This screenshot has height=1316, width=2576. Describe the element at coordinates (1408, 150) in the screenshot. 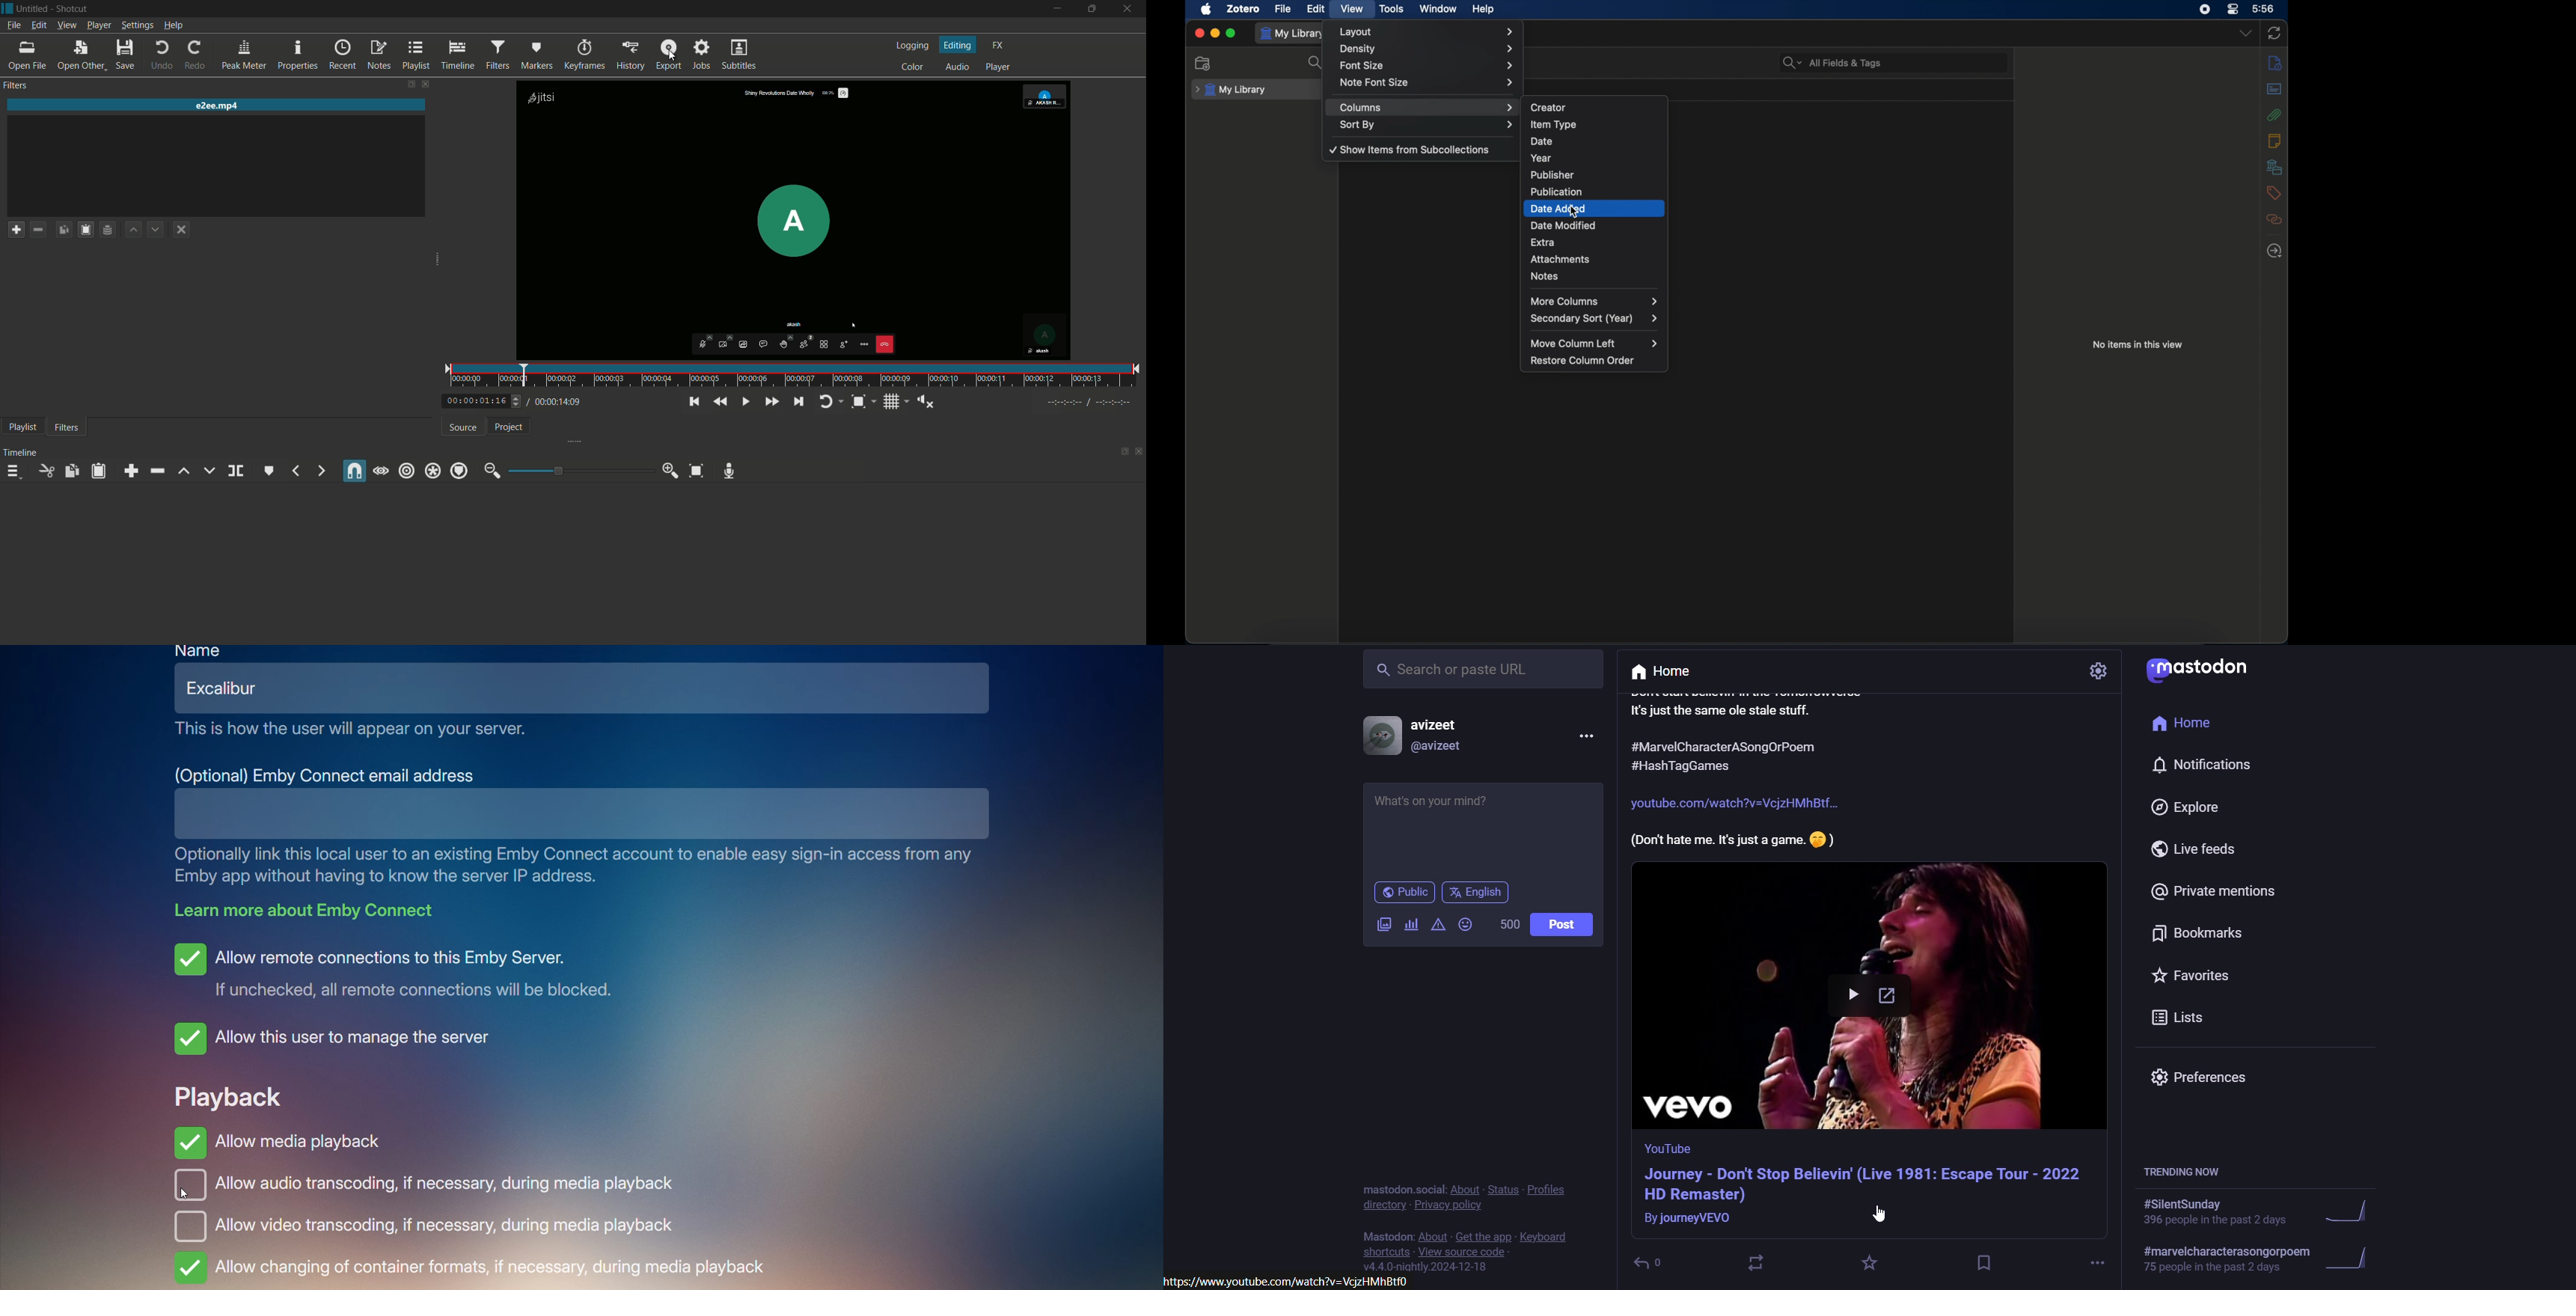

I see `show items from sub collections` at that location.